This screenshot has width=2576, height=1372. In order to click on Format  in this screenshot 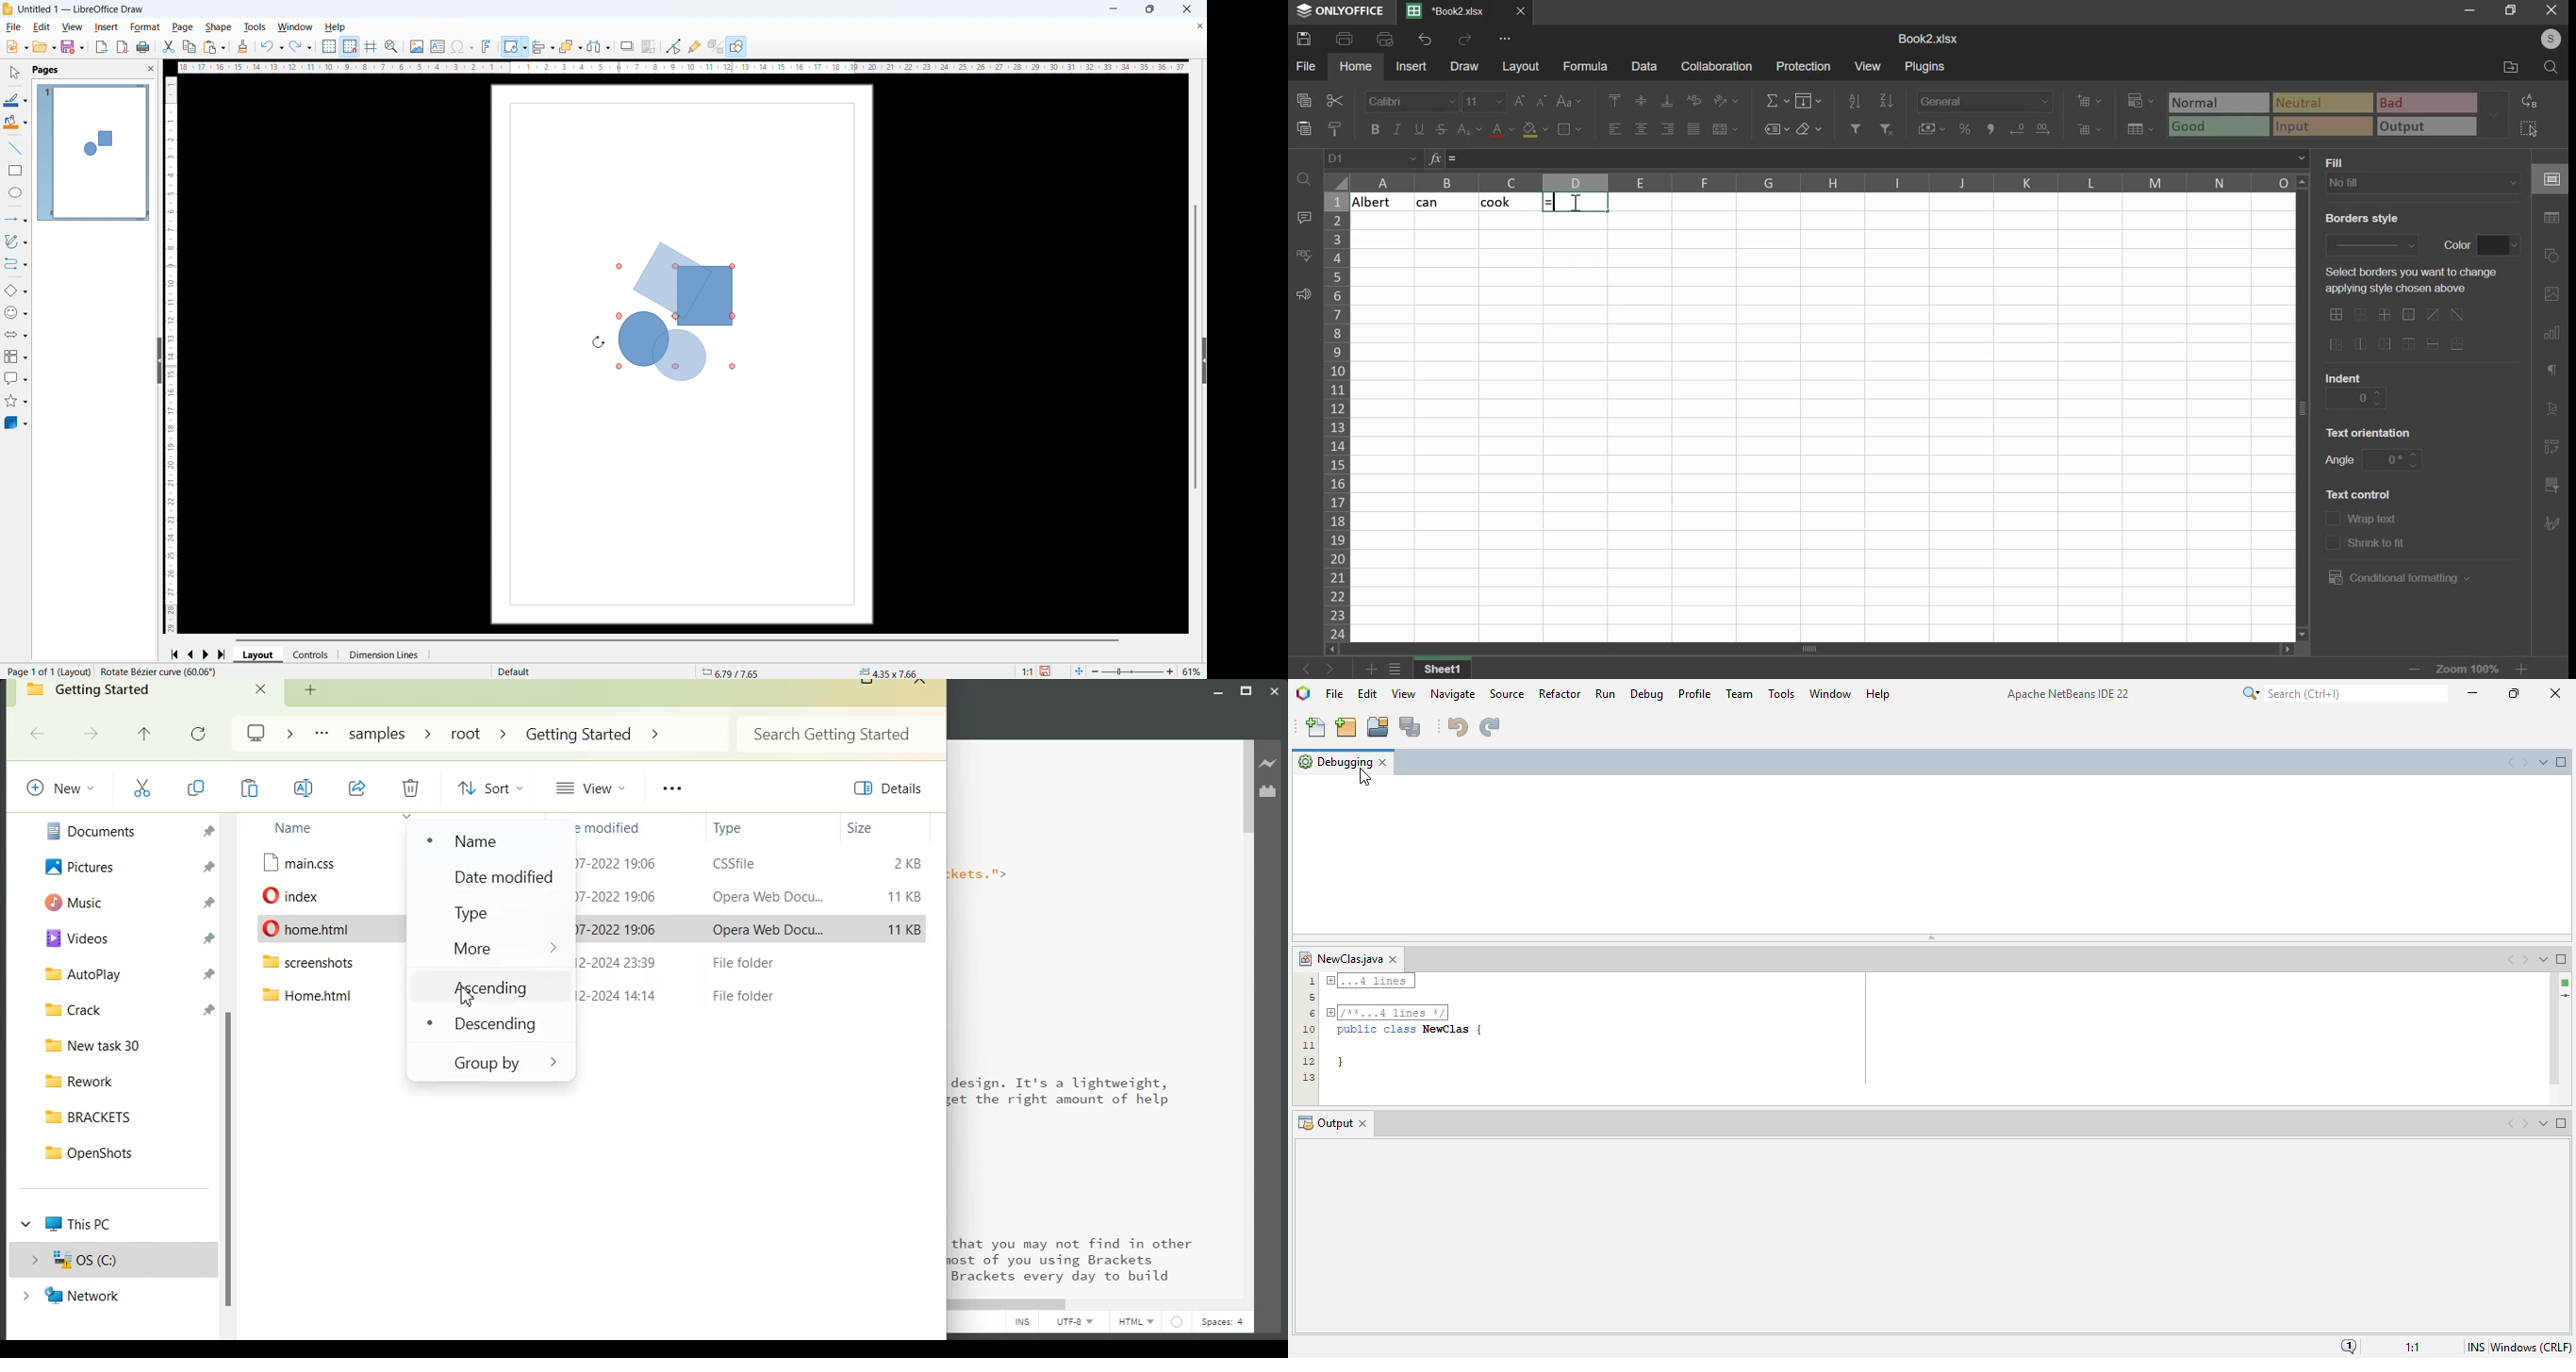, I will do `click(146, 27)`.